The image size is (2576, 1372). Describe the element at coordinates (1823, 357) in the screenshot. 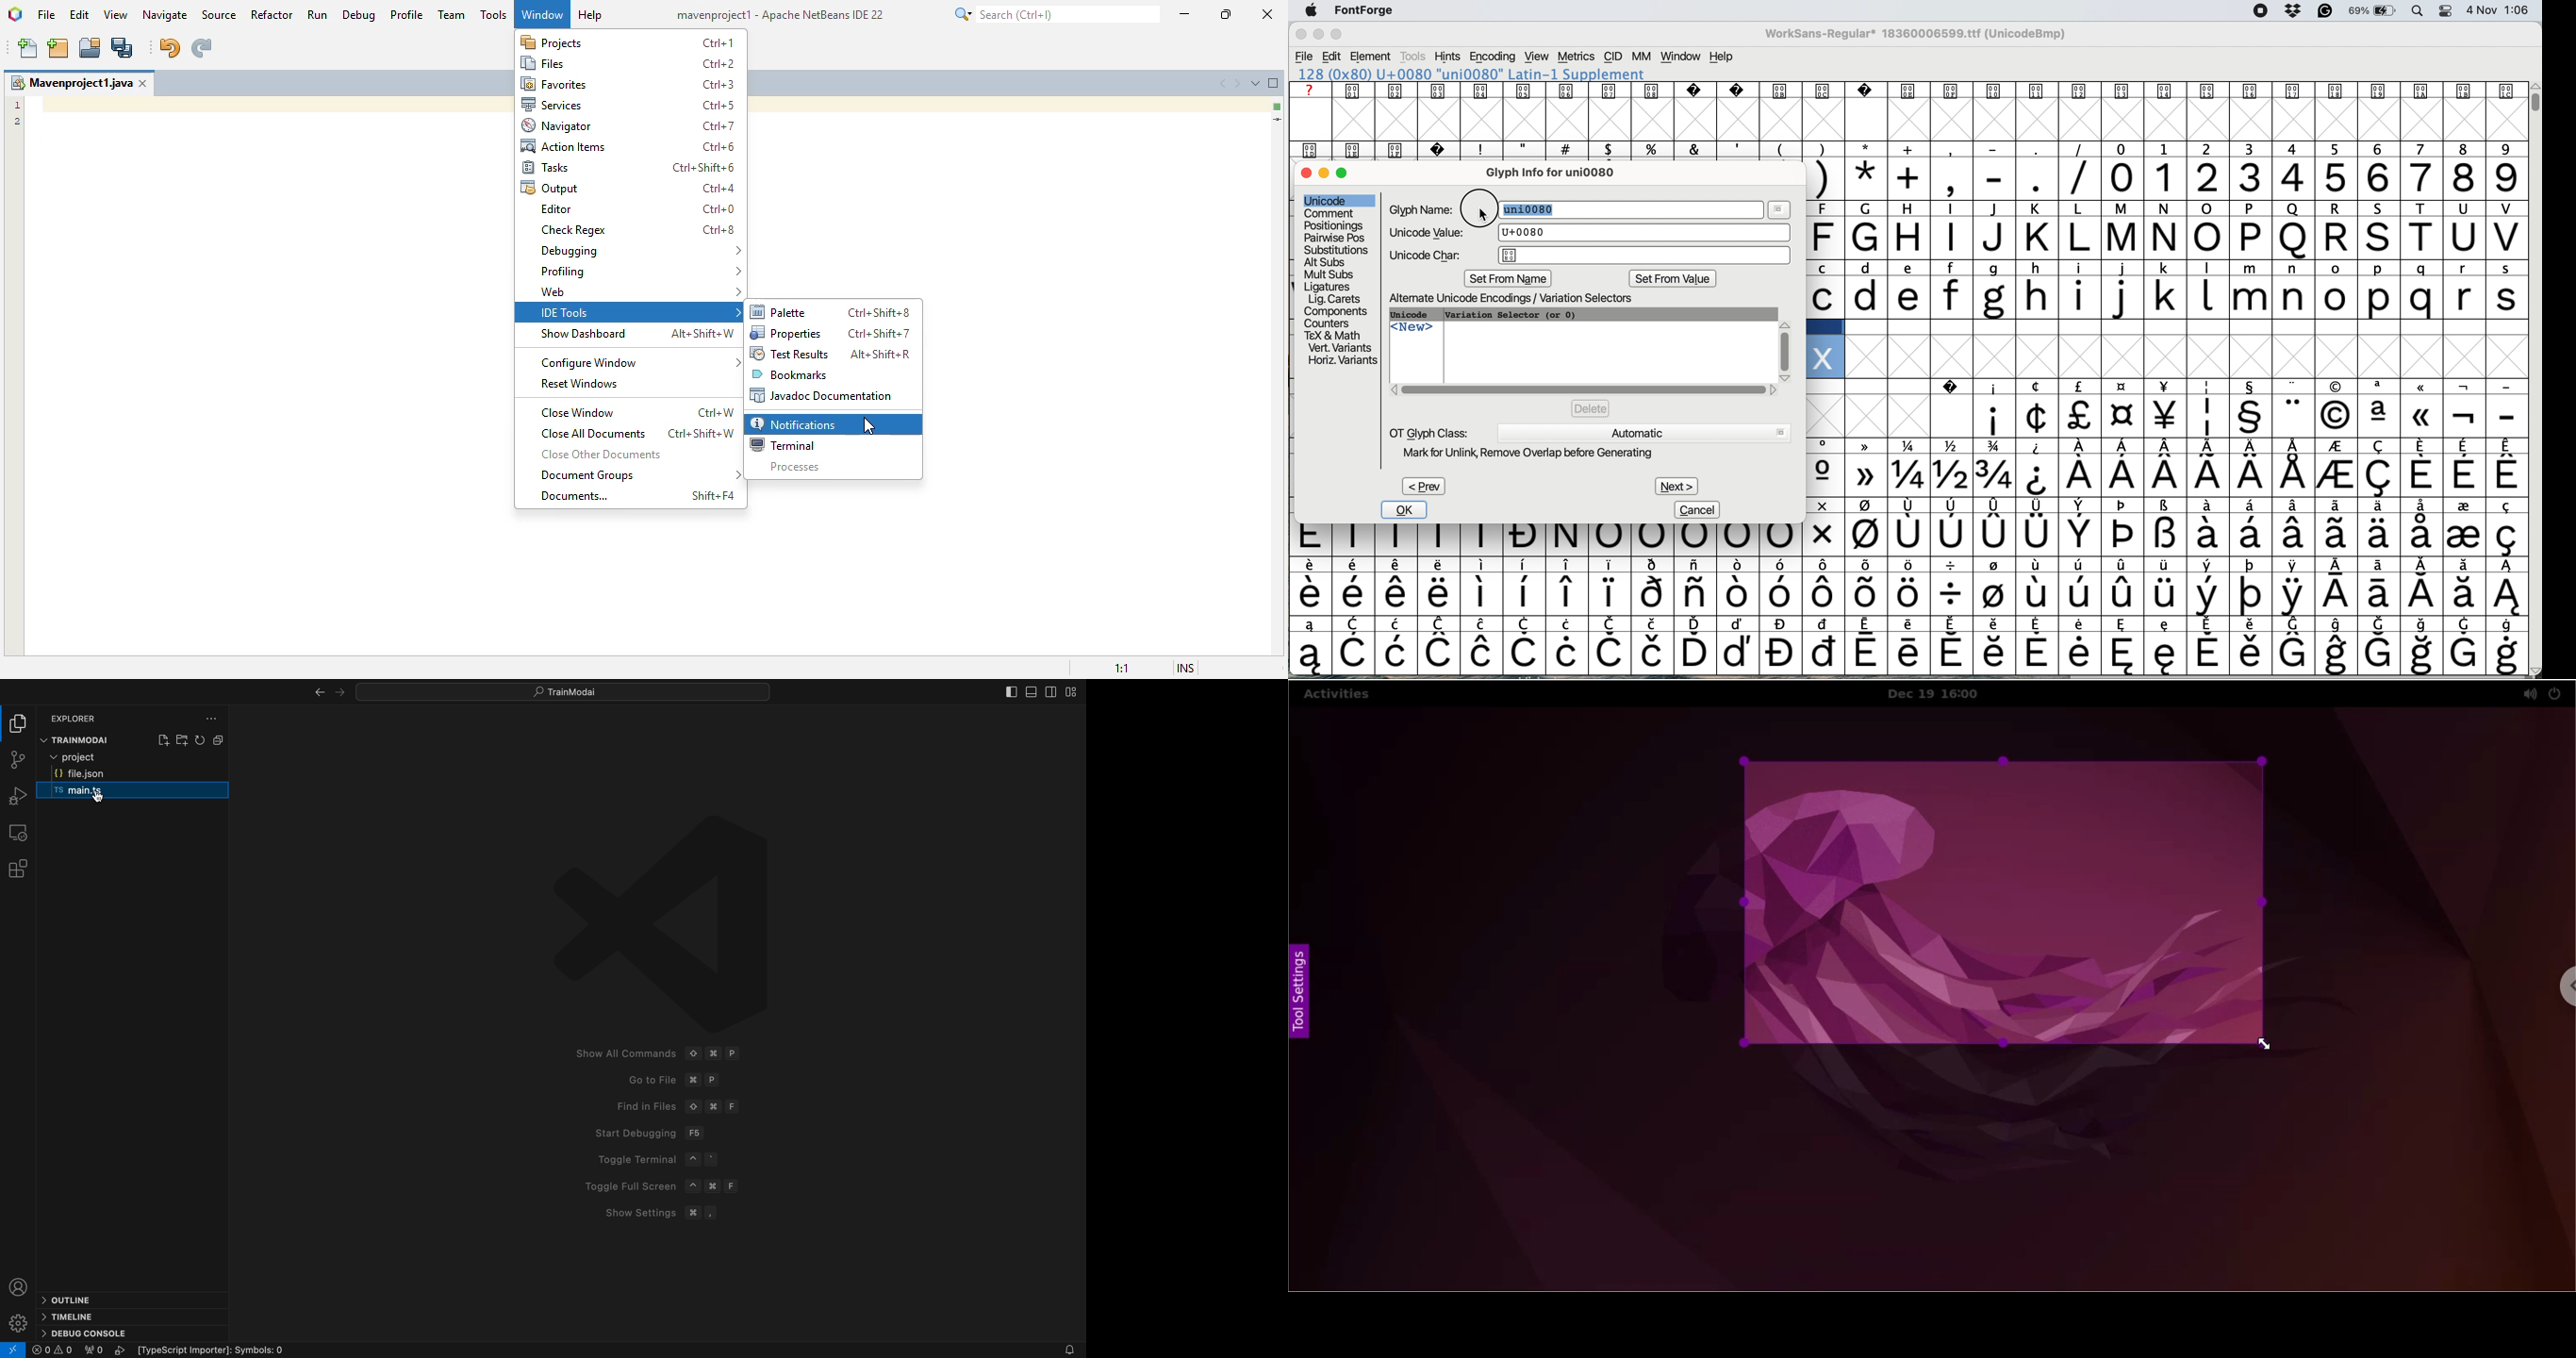

I see `glyph added` at that location.